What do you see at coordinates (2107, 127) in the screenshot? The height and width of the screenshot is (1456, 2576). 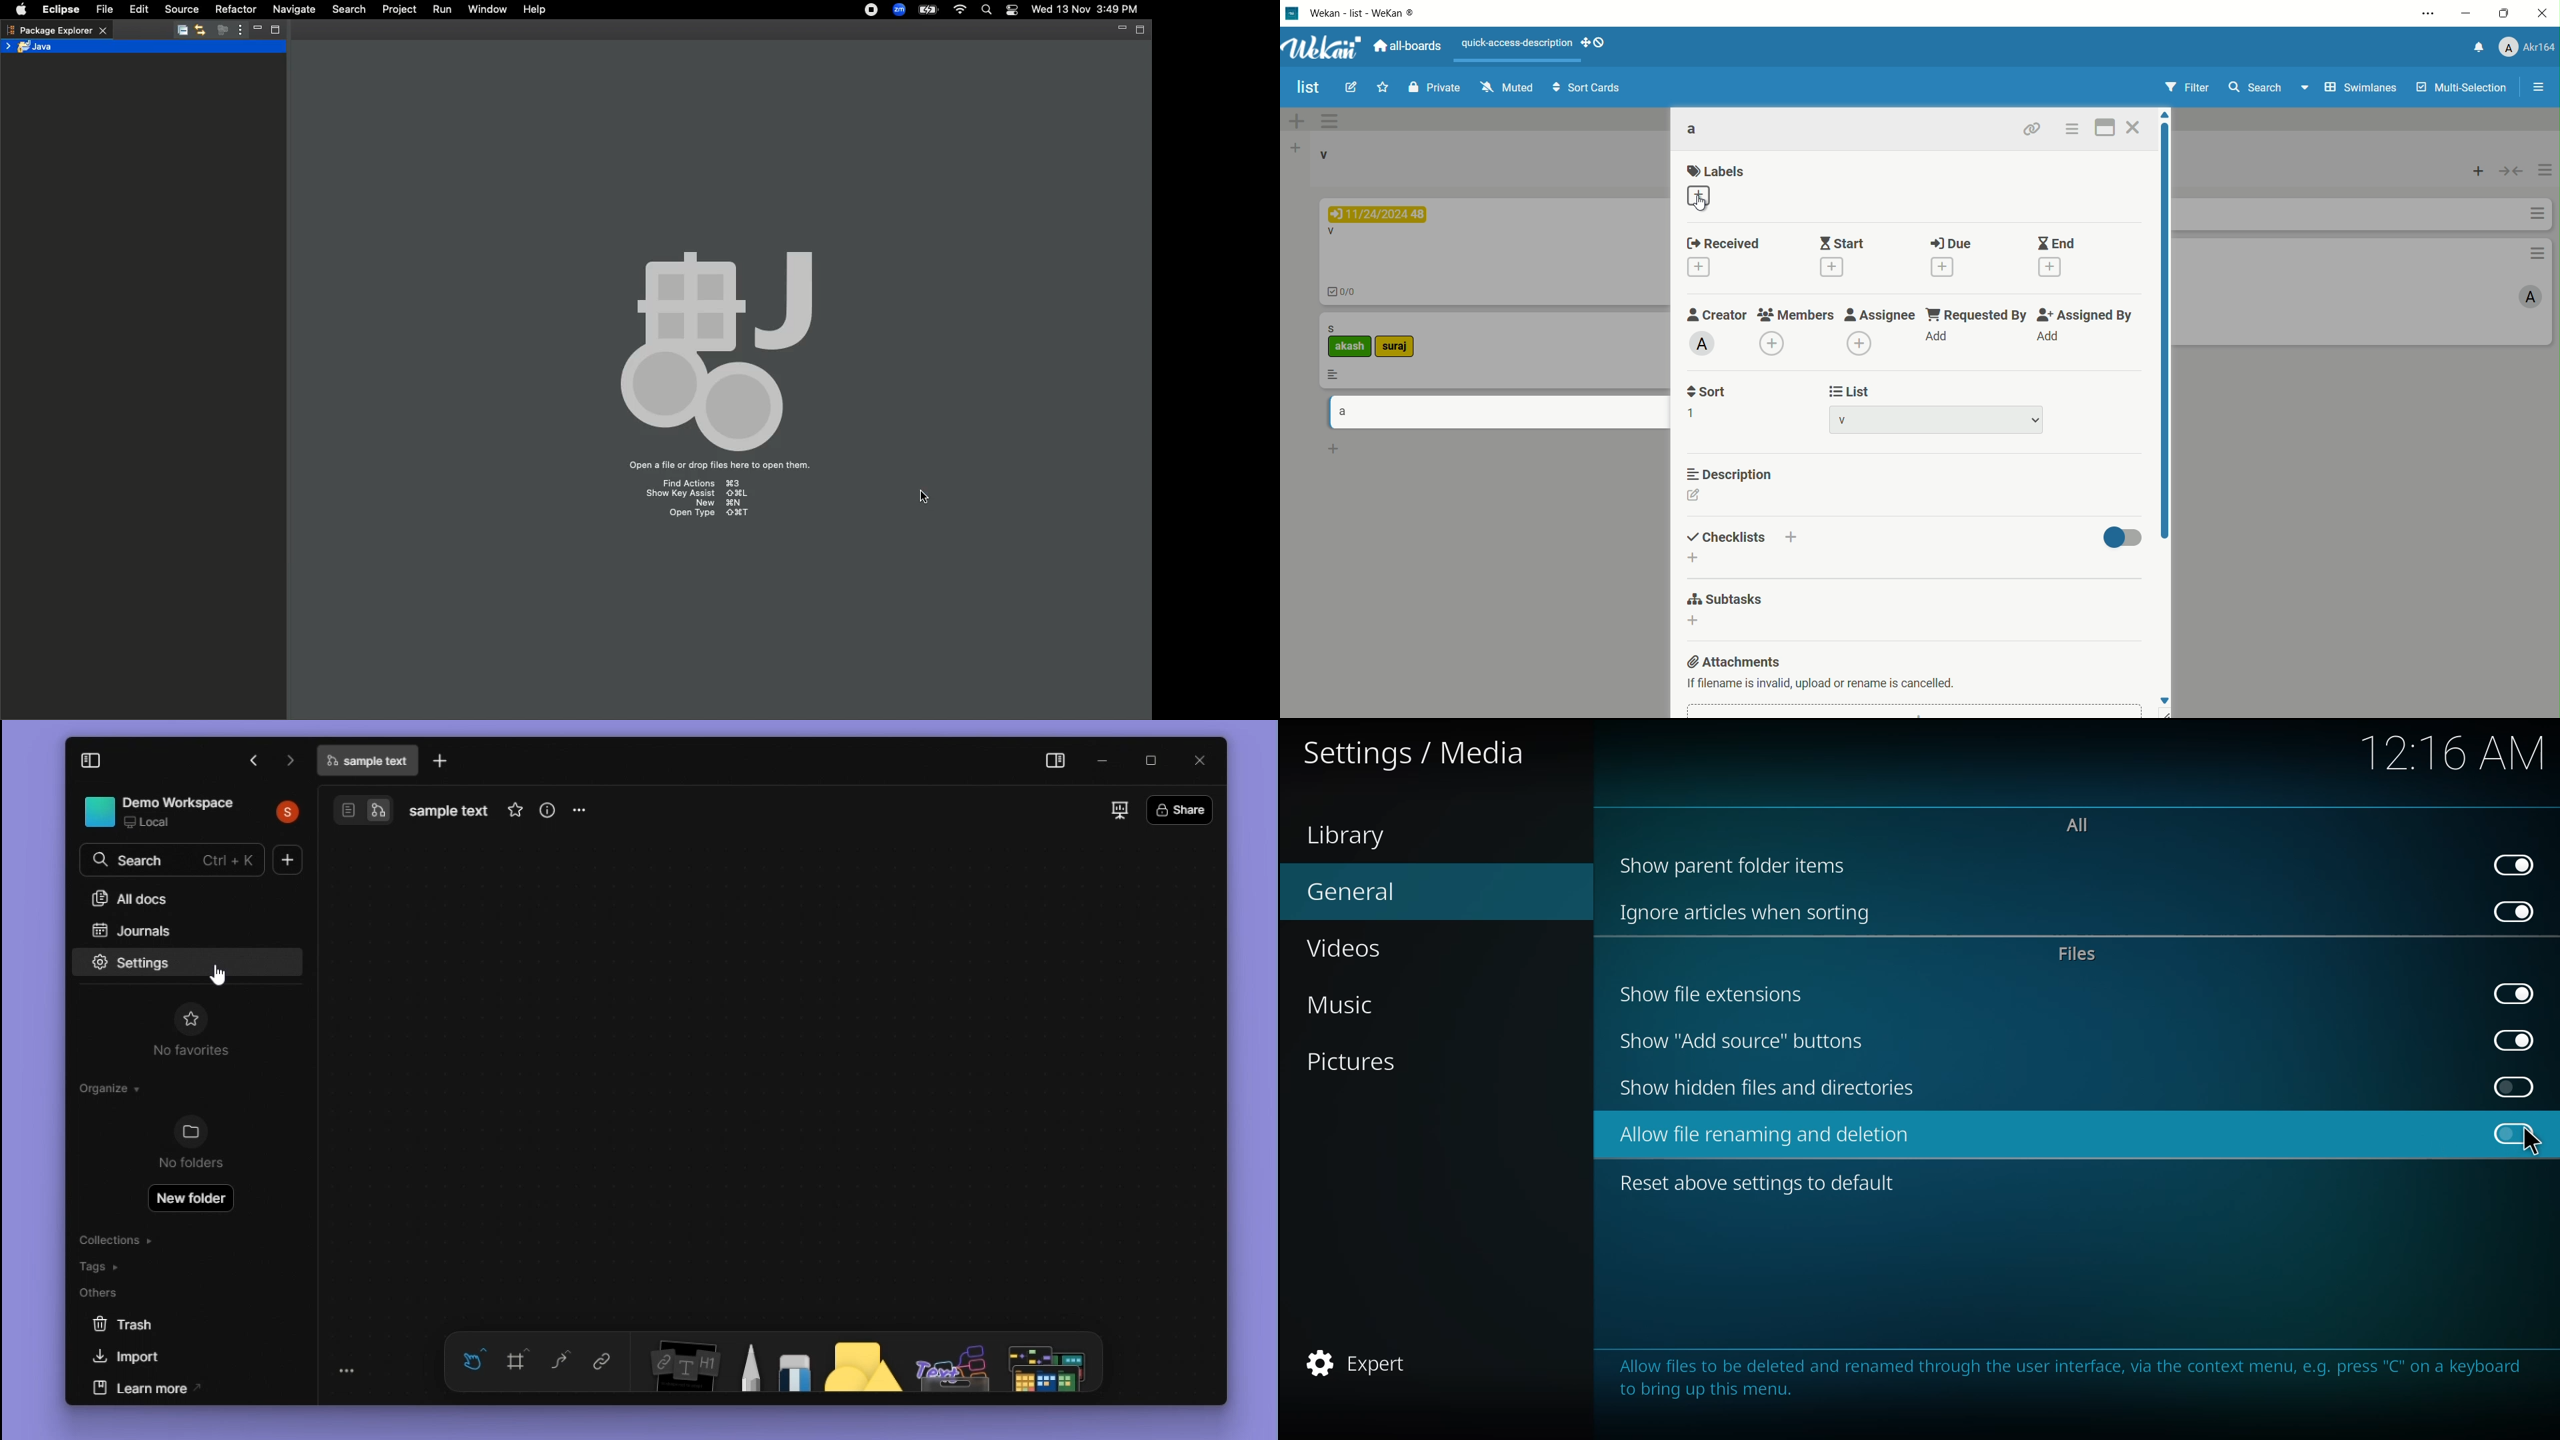 I see `maximize card` at bounding box center [2107, 127].